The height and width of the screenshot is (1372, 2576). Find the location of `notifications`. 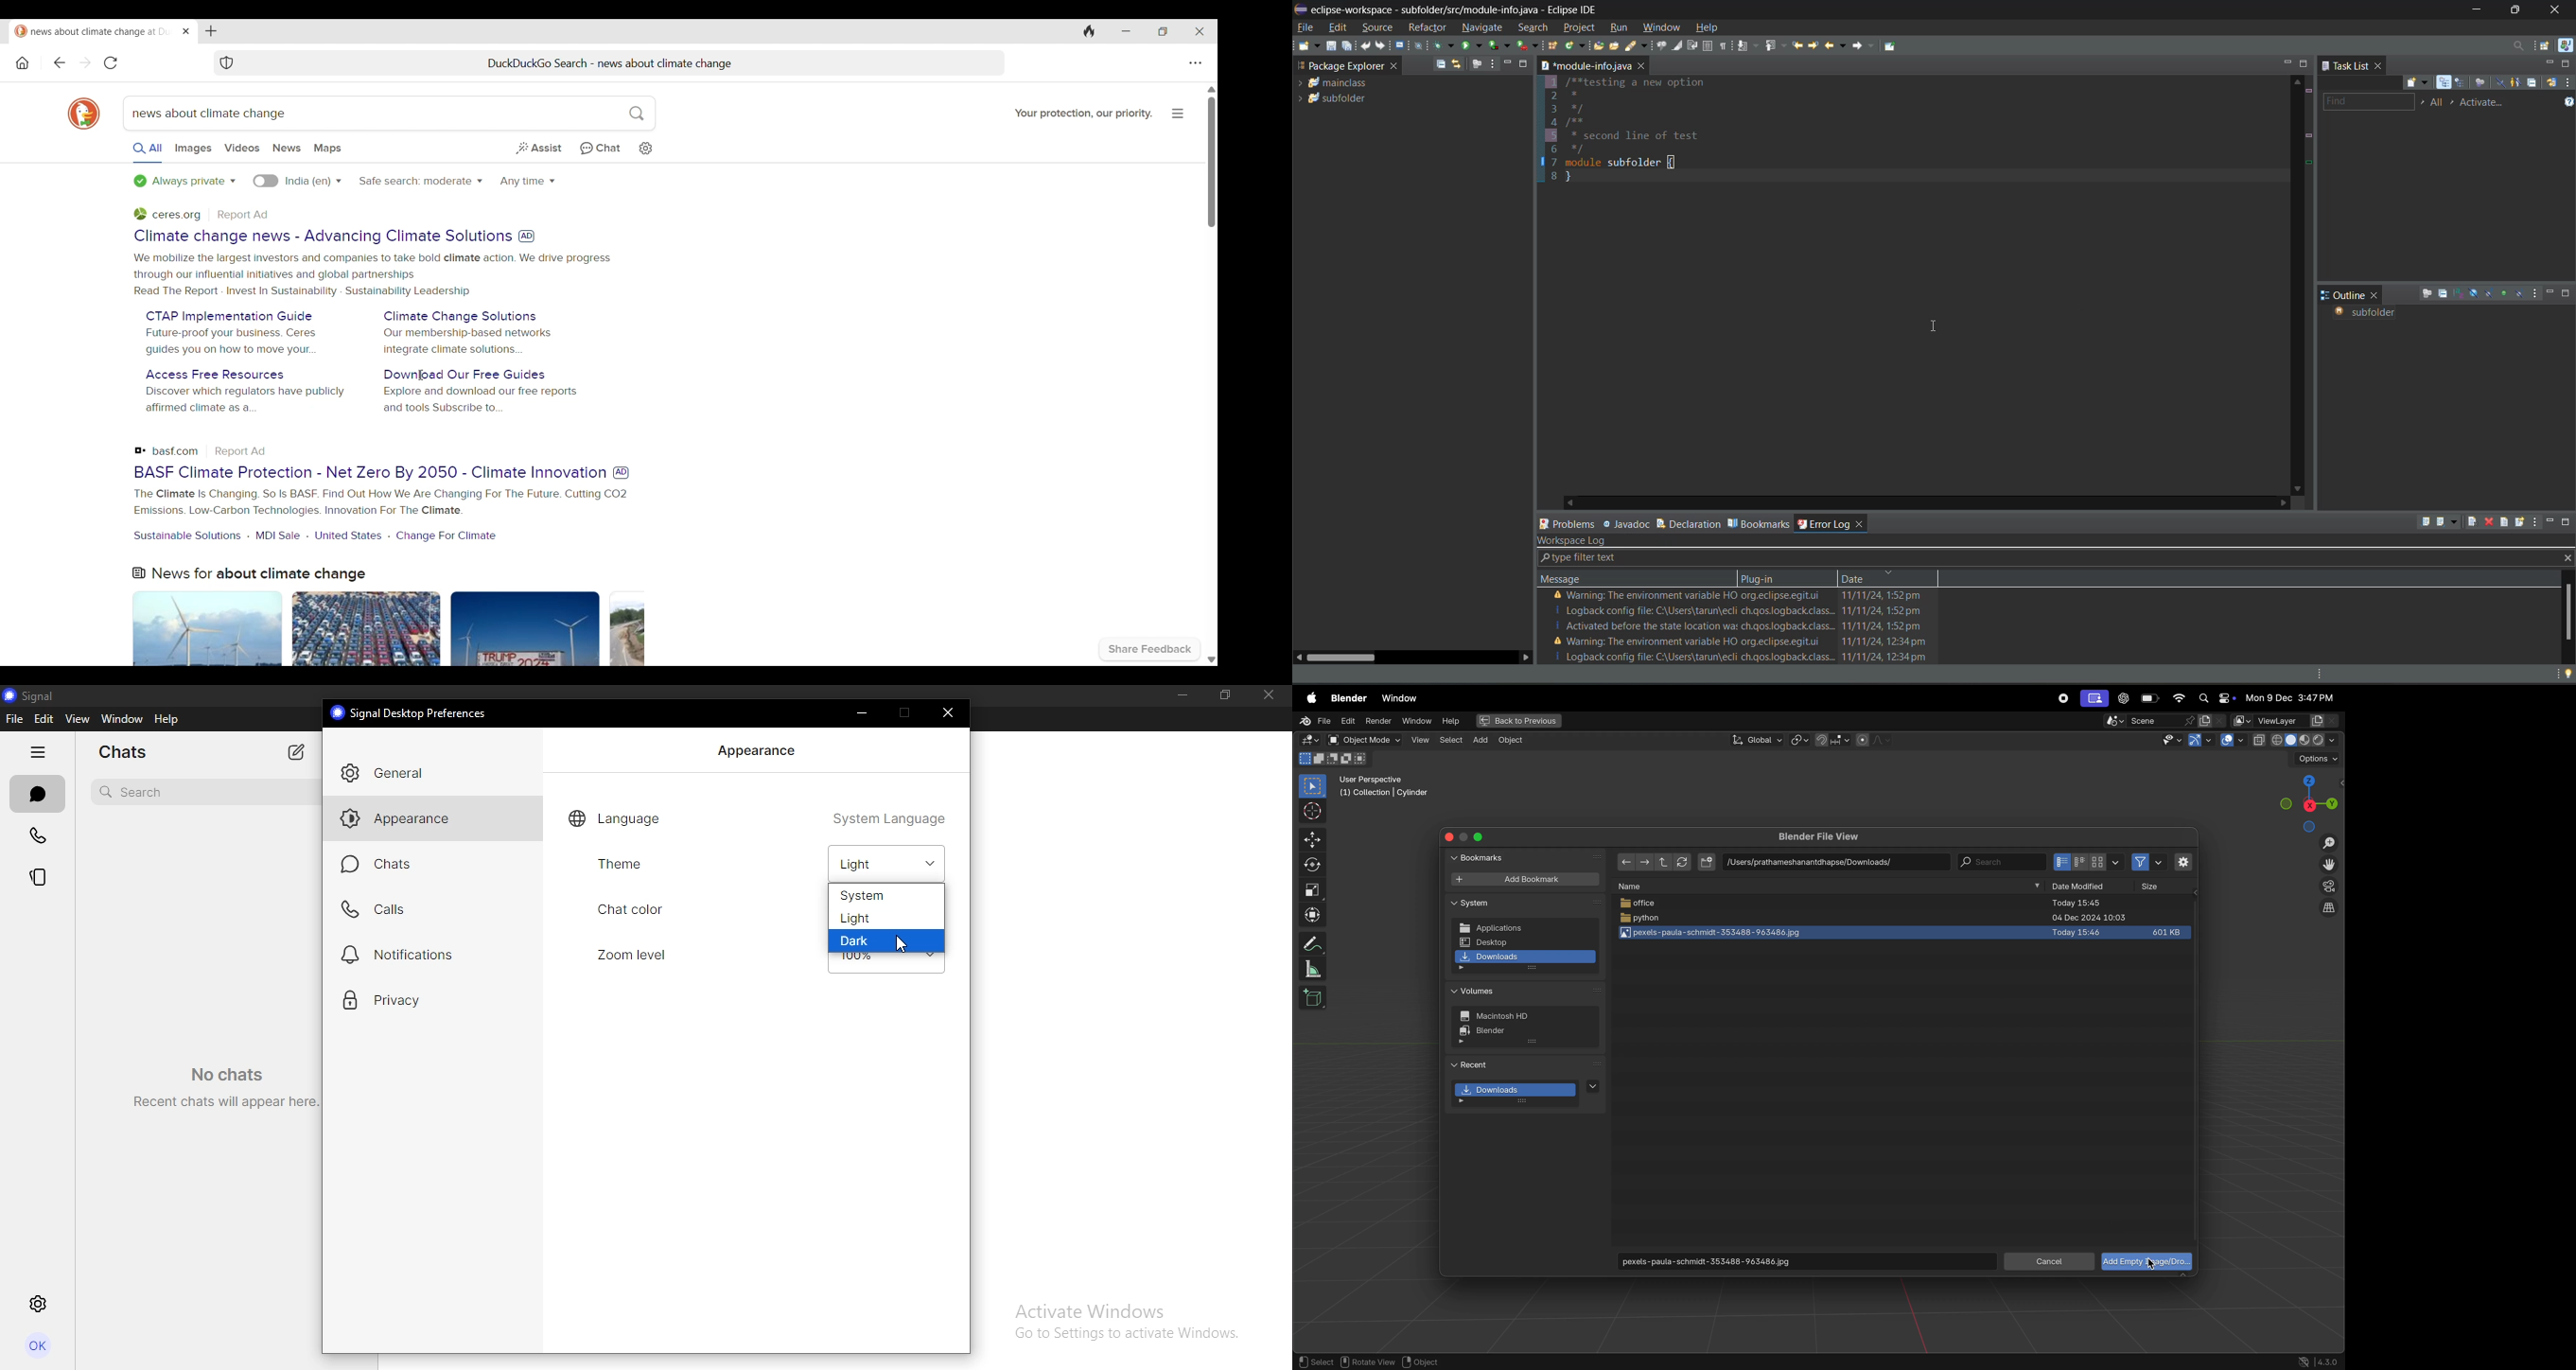

notifications is located at coordinates (403, 954).